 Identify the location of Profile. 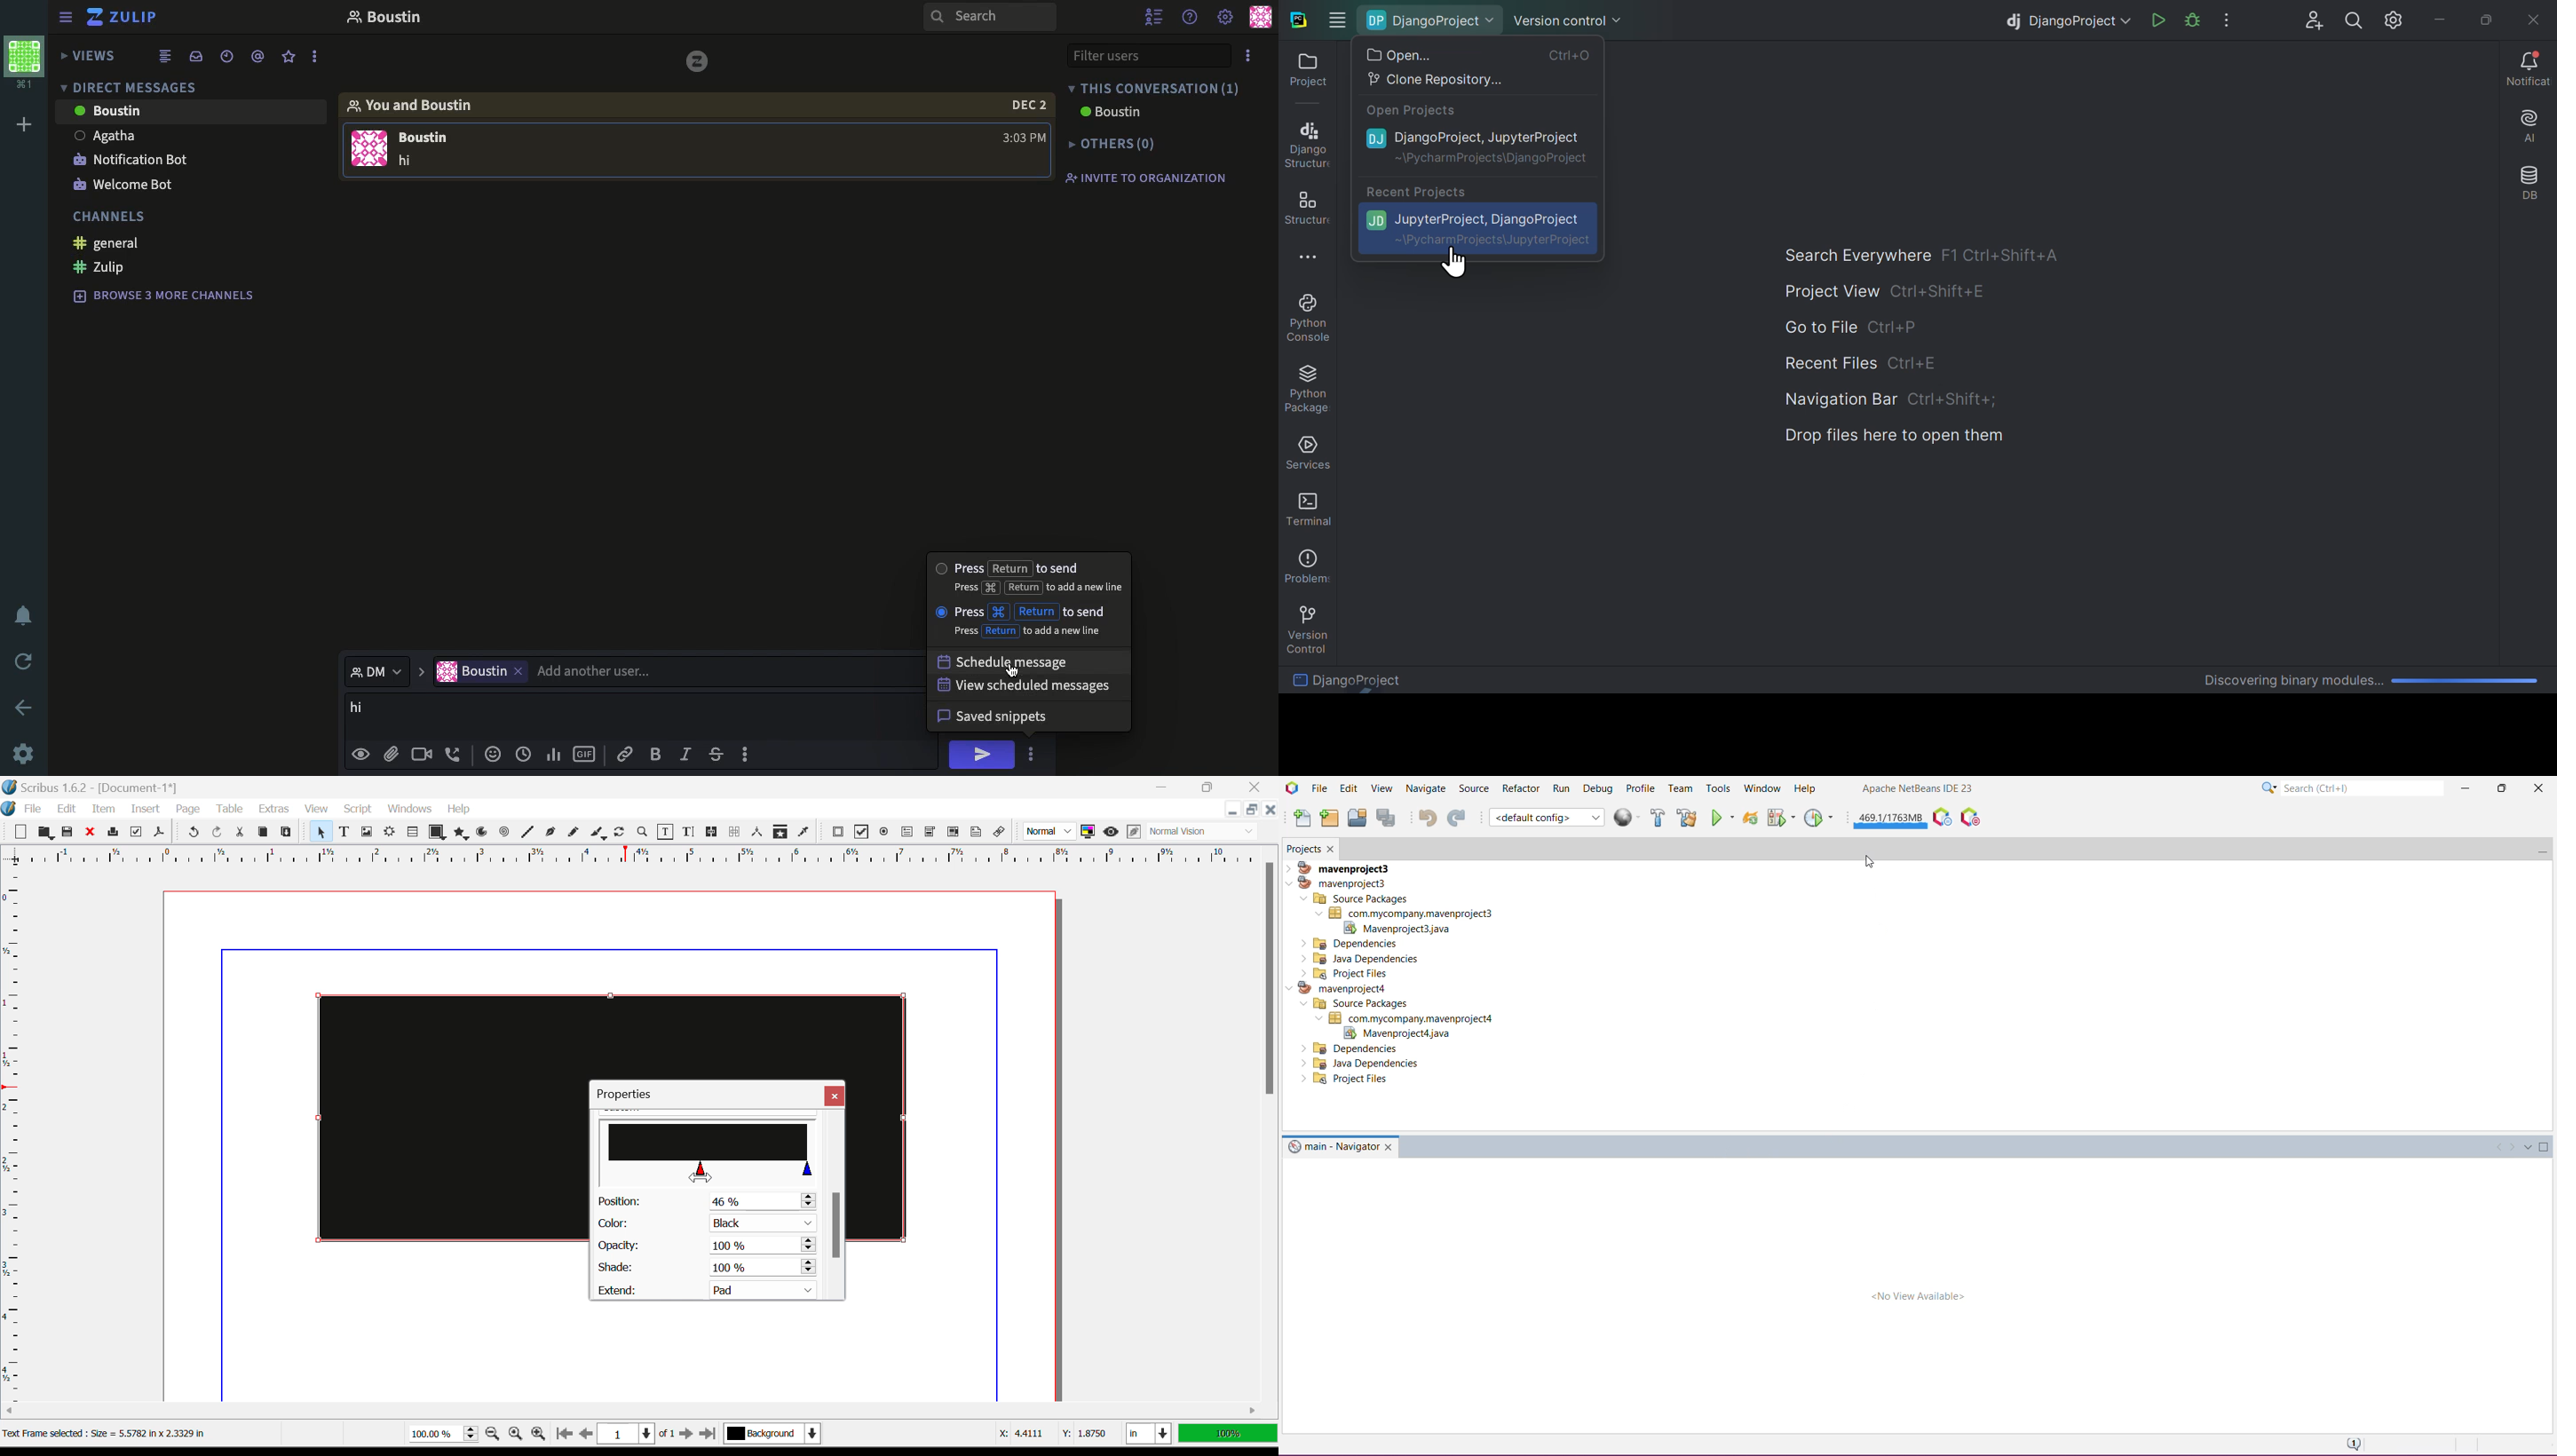
(1641, 789).